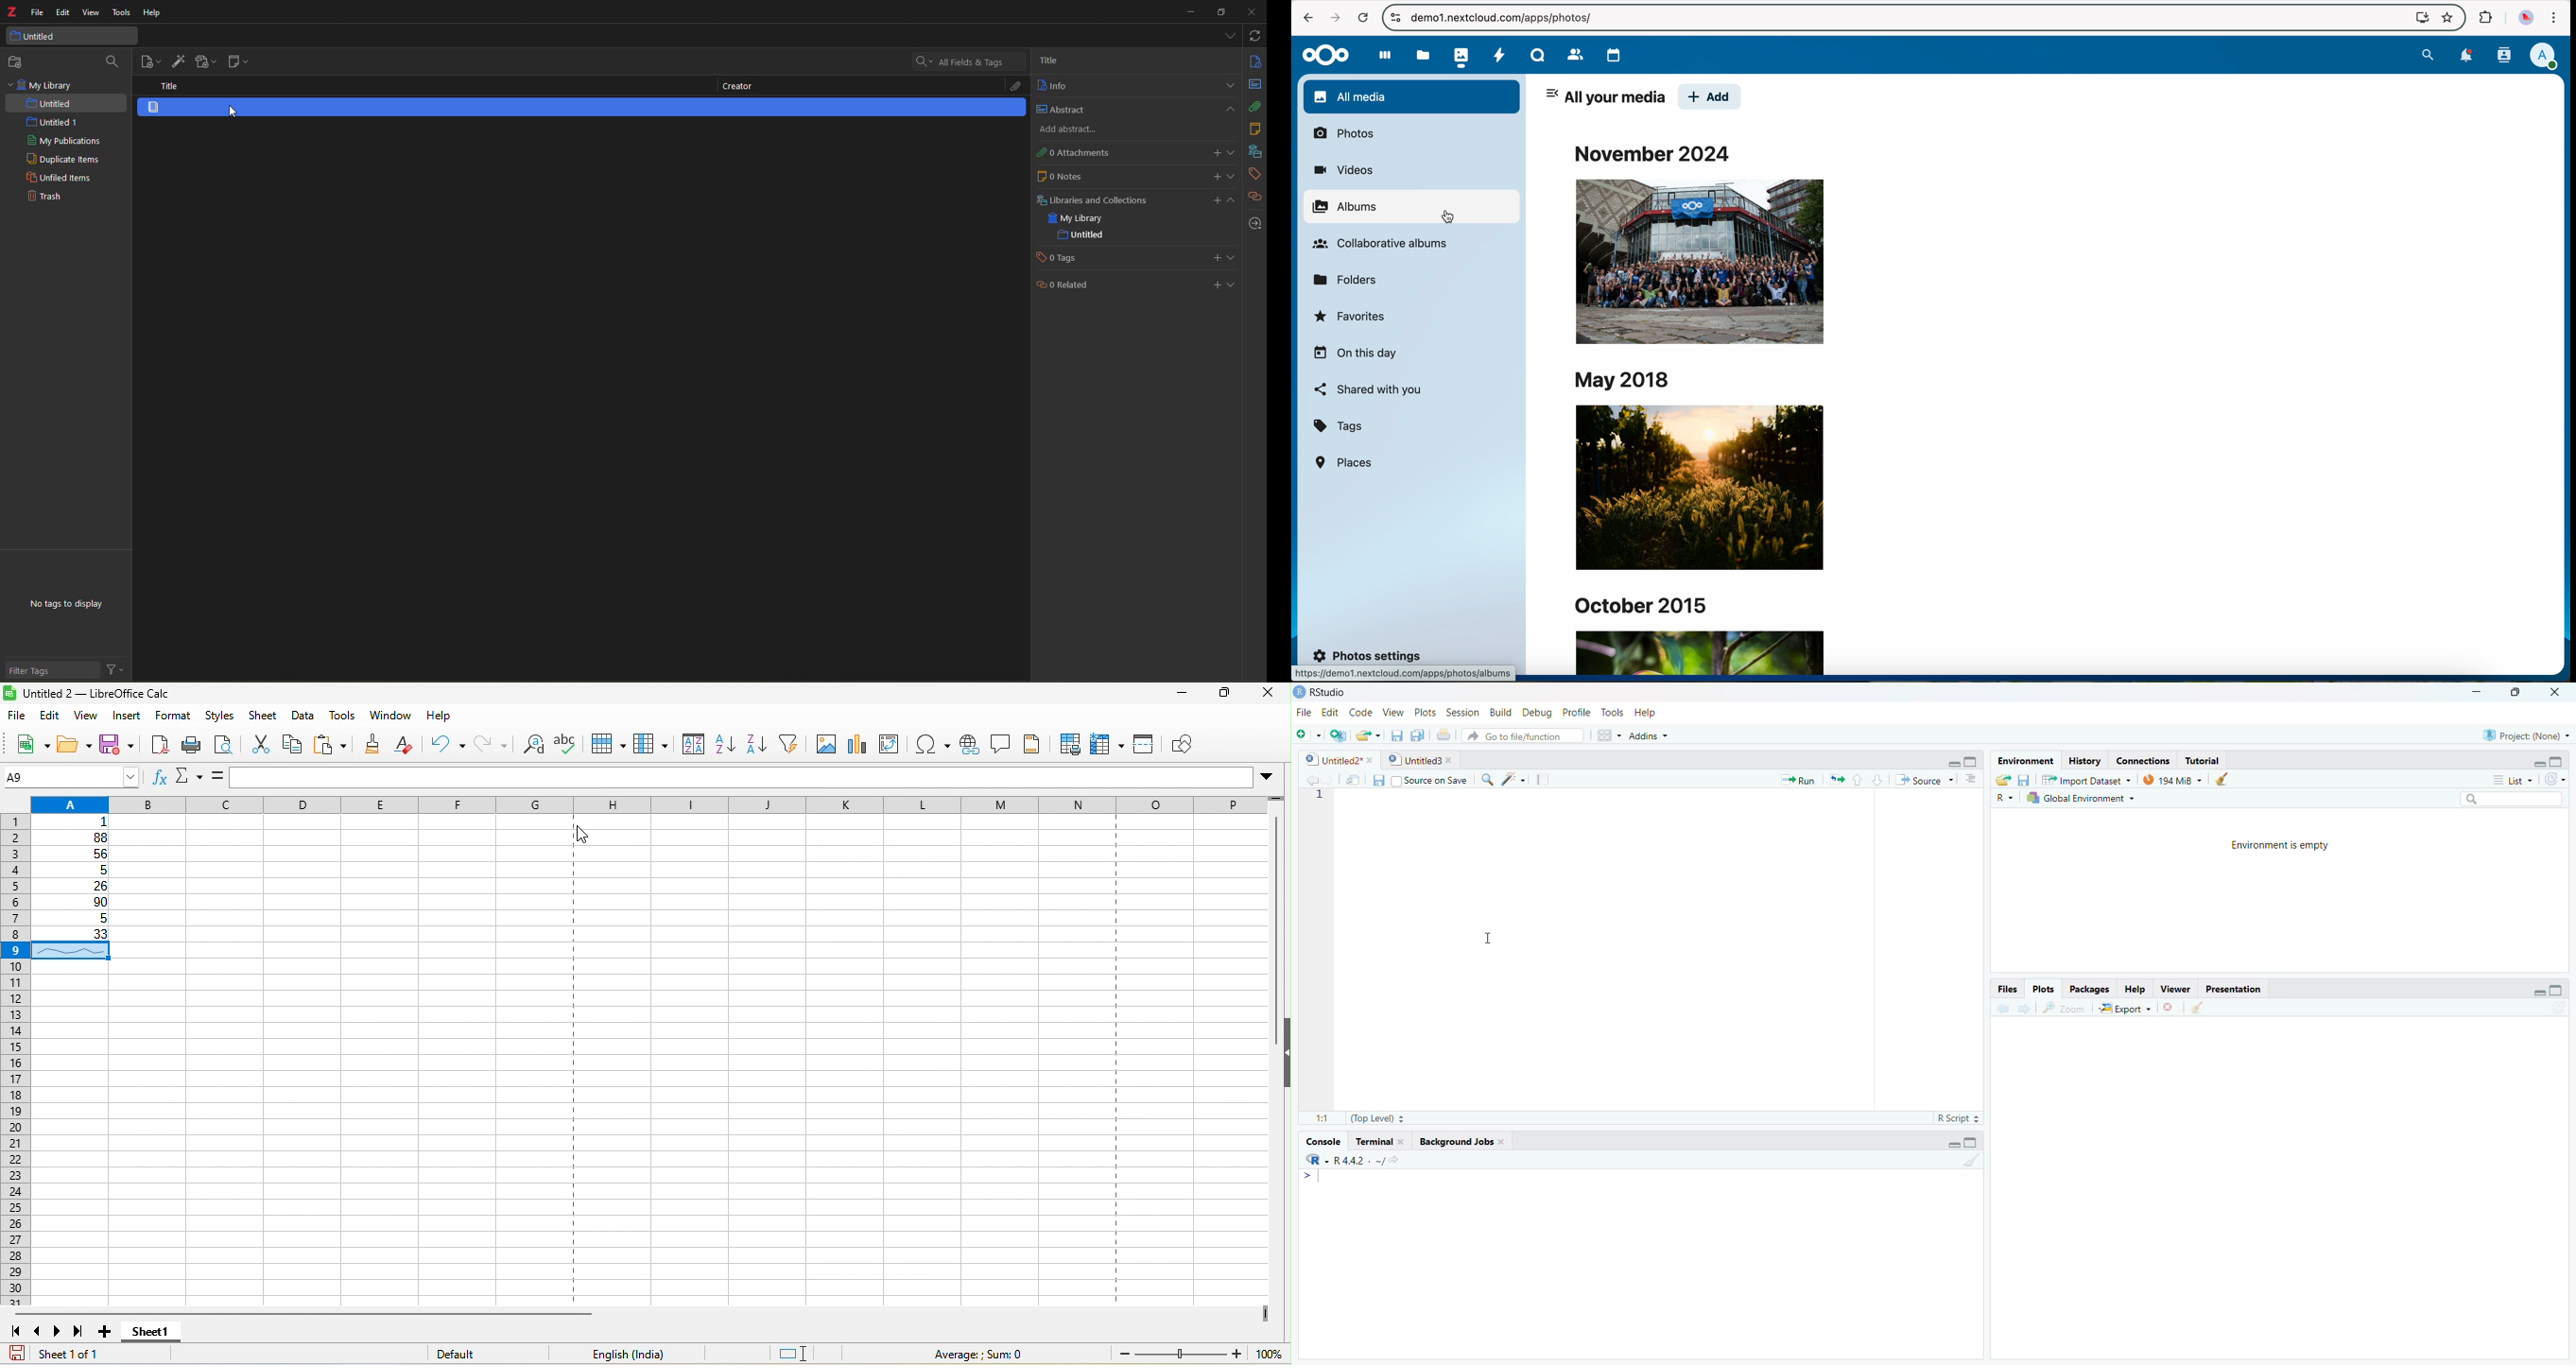  What do you see at coordinates (1393, 1161) in the screenshot?
I see `view the current working directory` at bounding box center [1393, 1161].